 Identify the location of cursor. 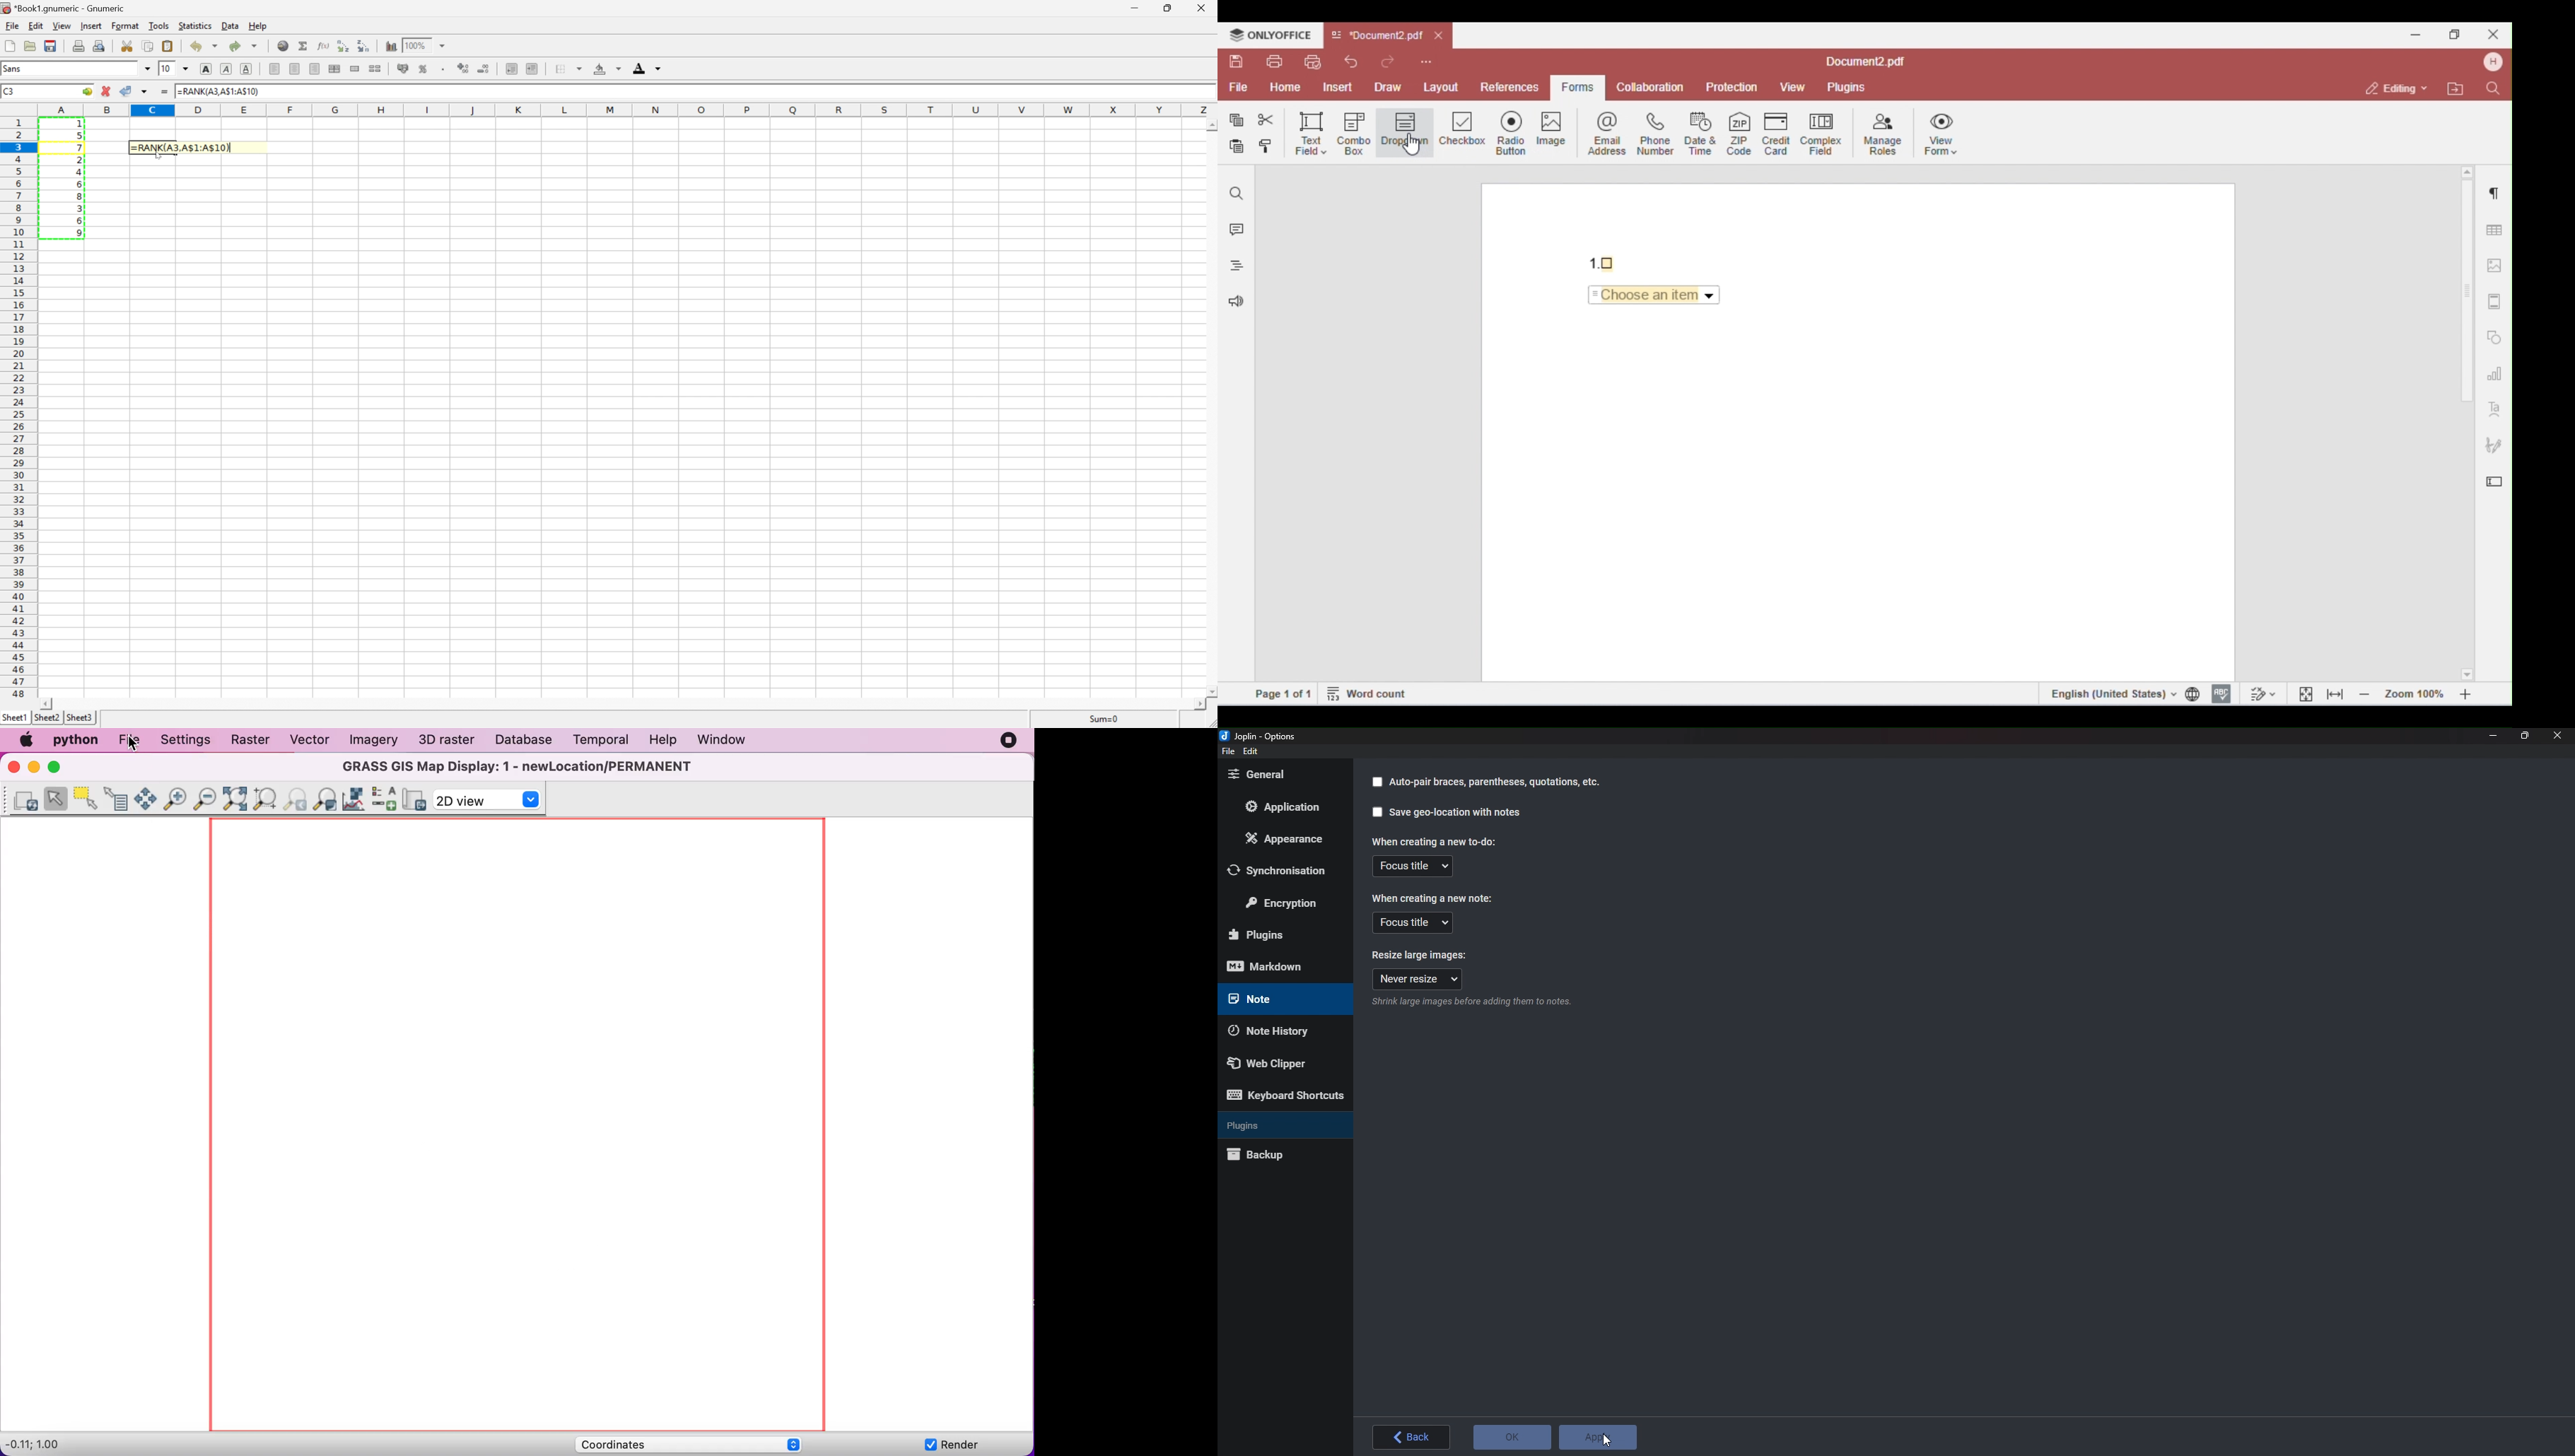
(160, 158).